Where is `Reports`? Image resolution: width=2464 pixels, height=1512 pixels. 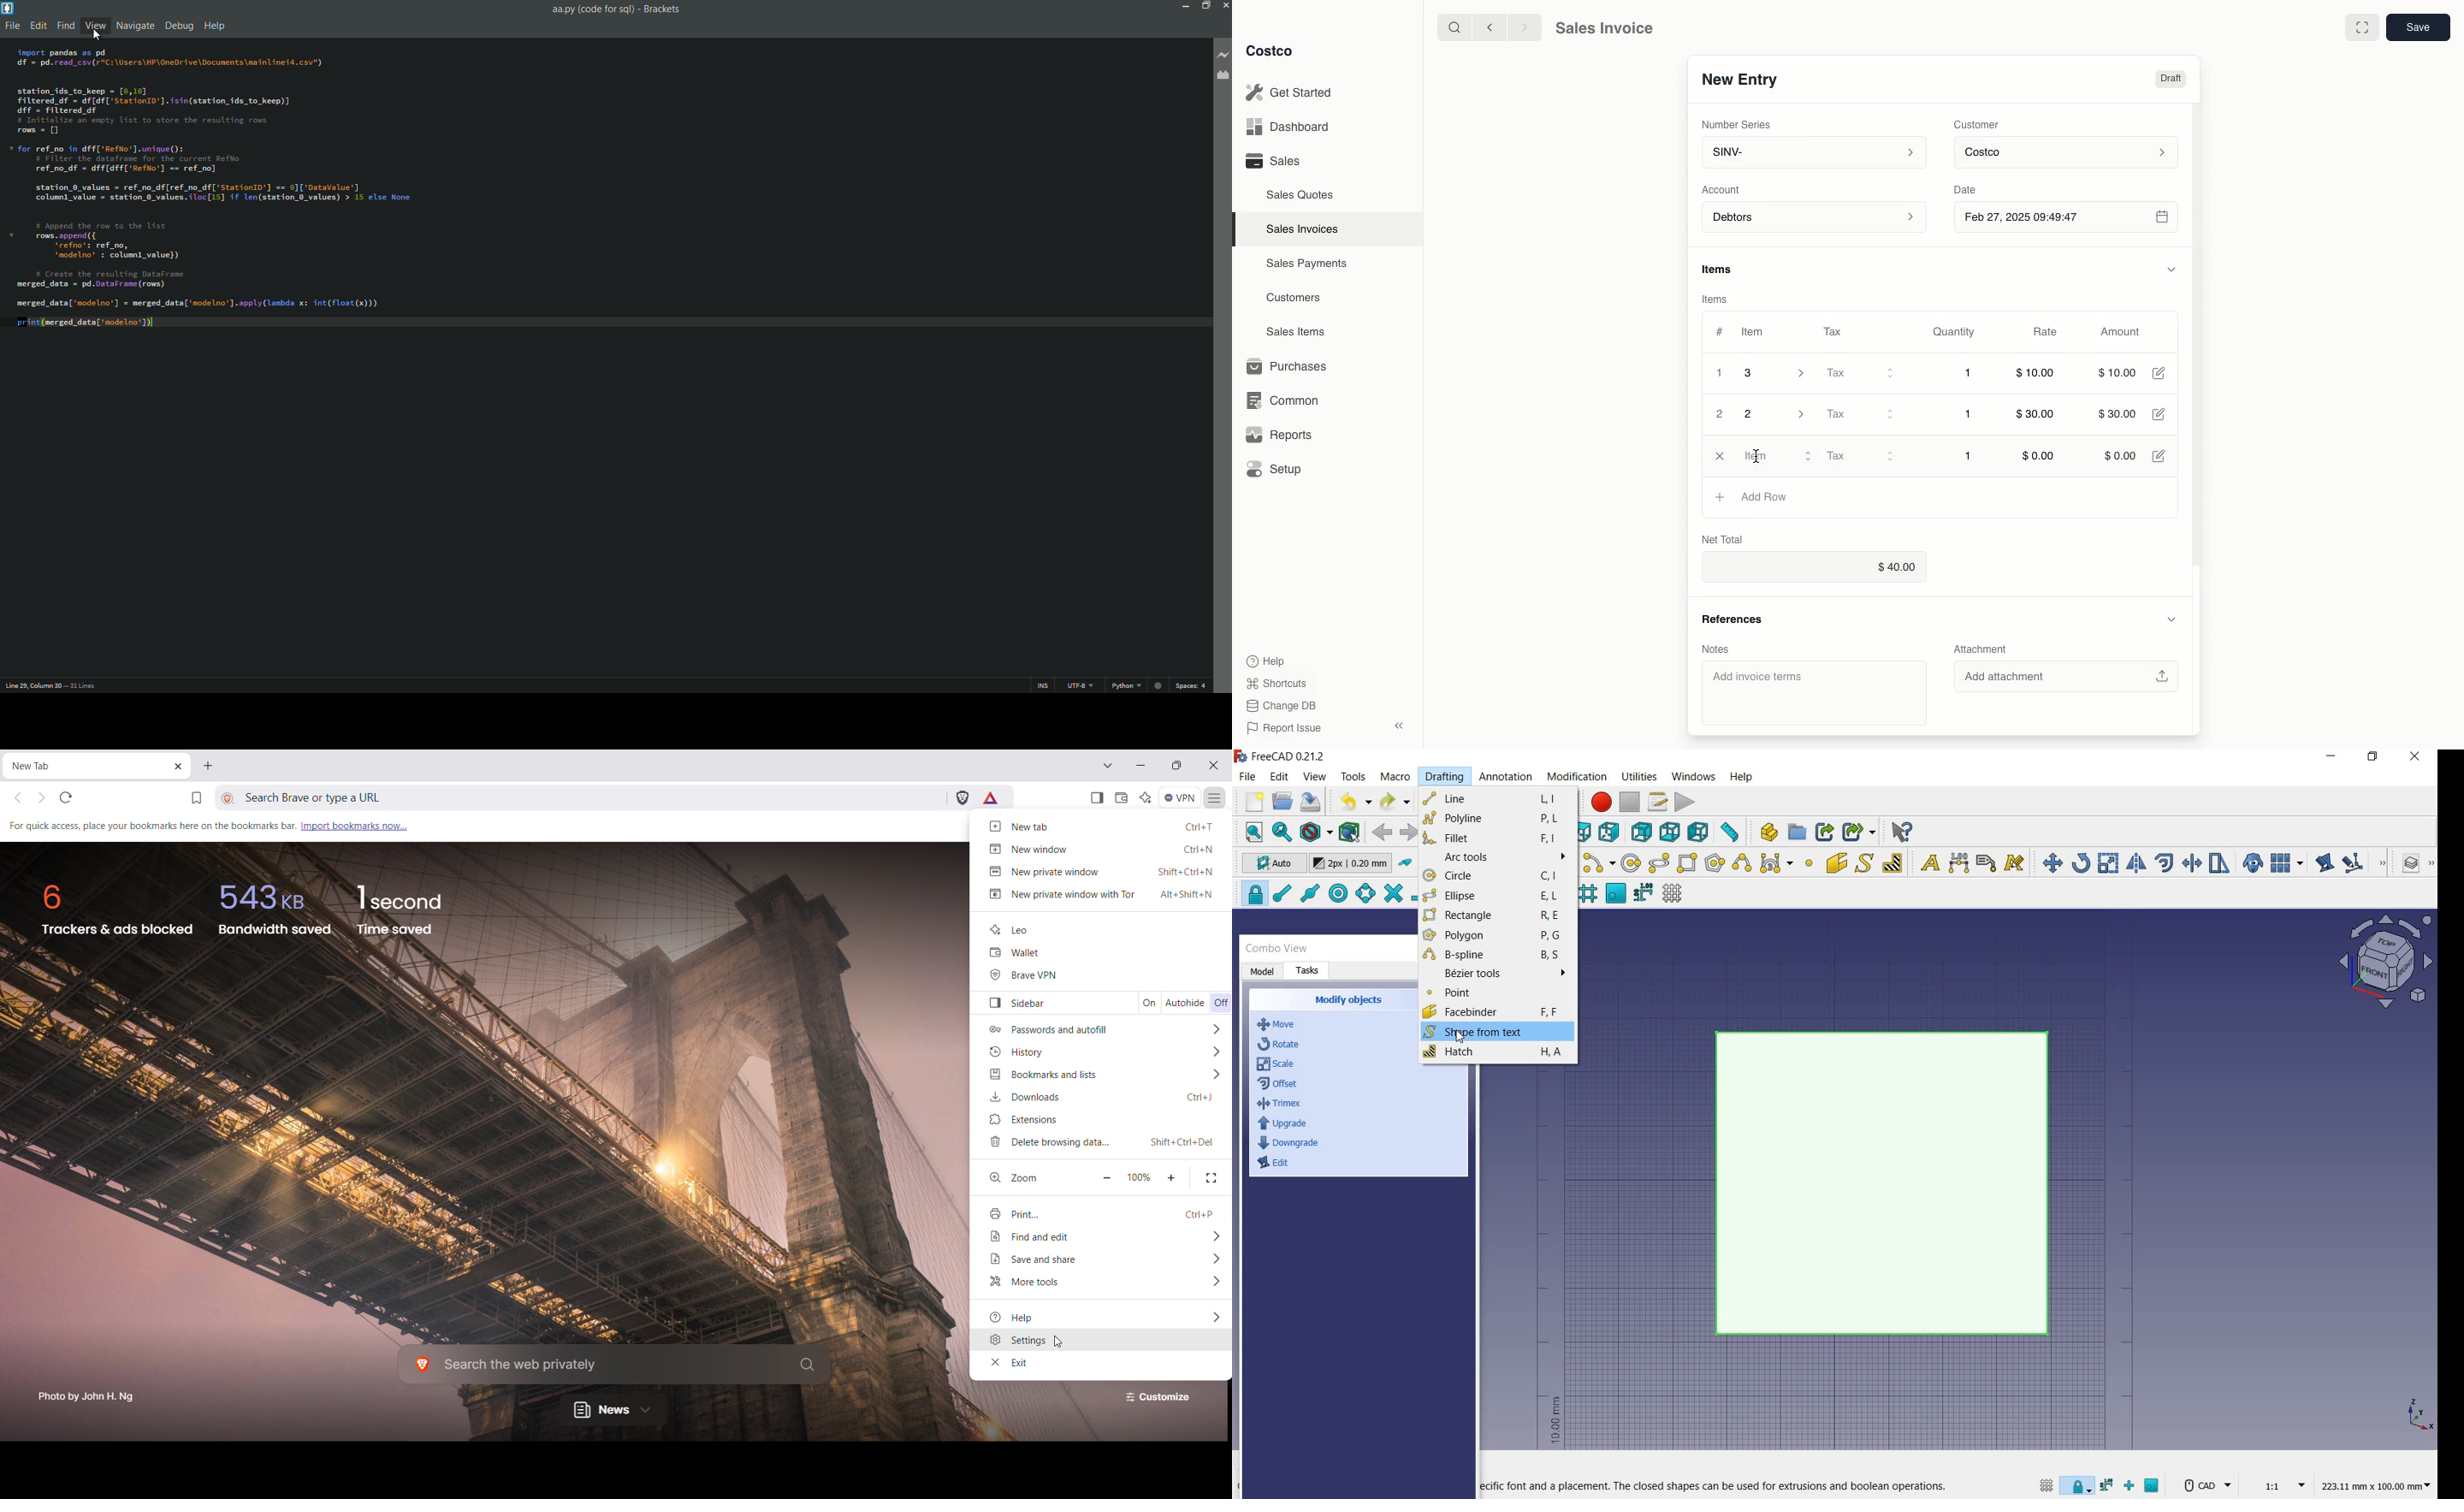 Reports is located at coordinates (1276, 435).